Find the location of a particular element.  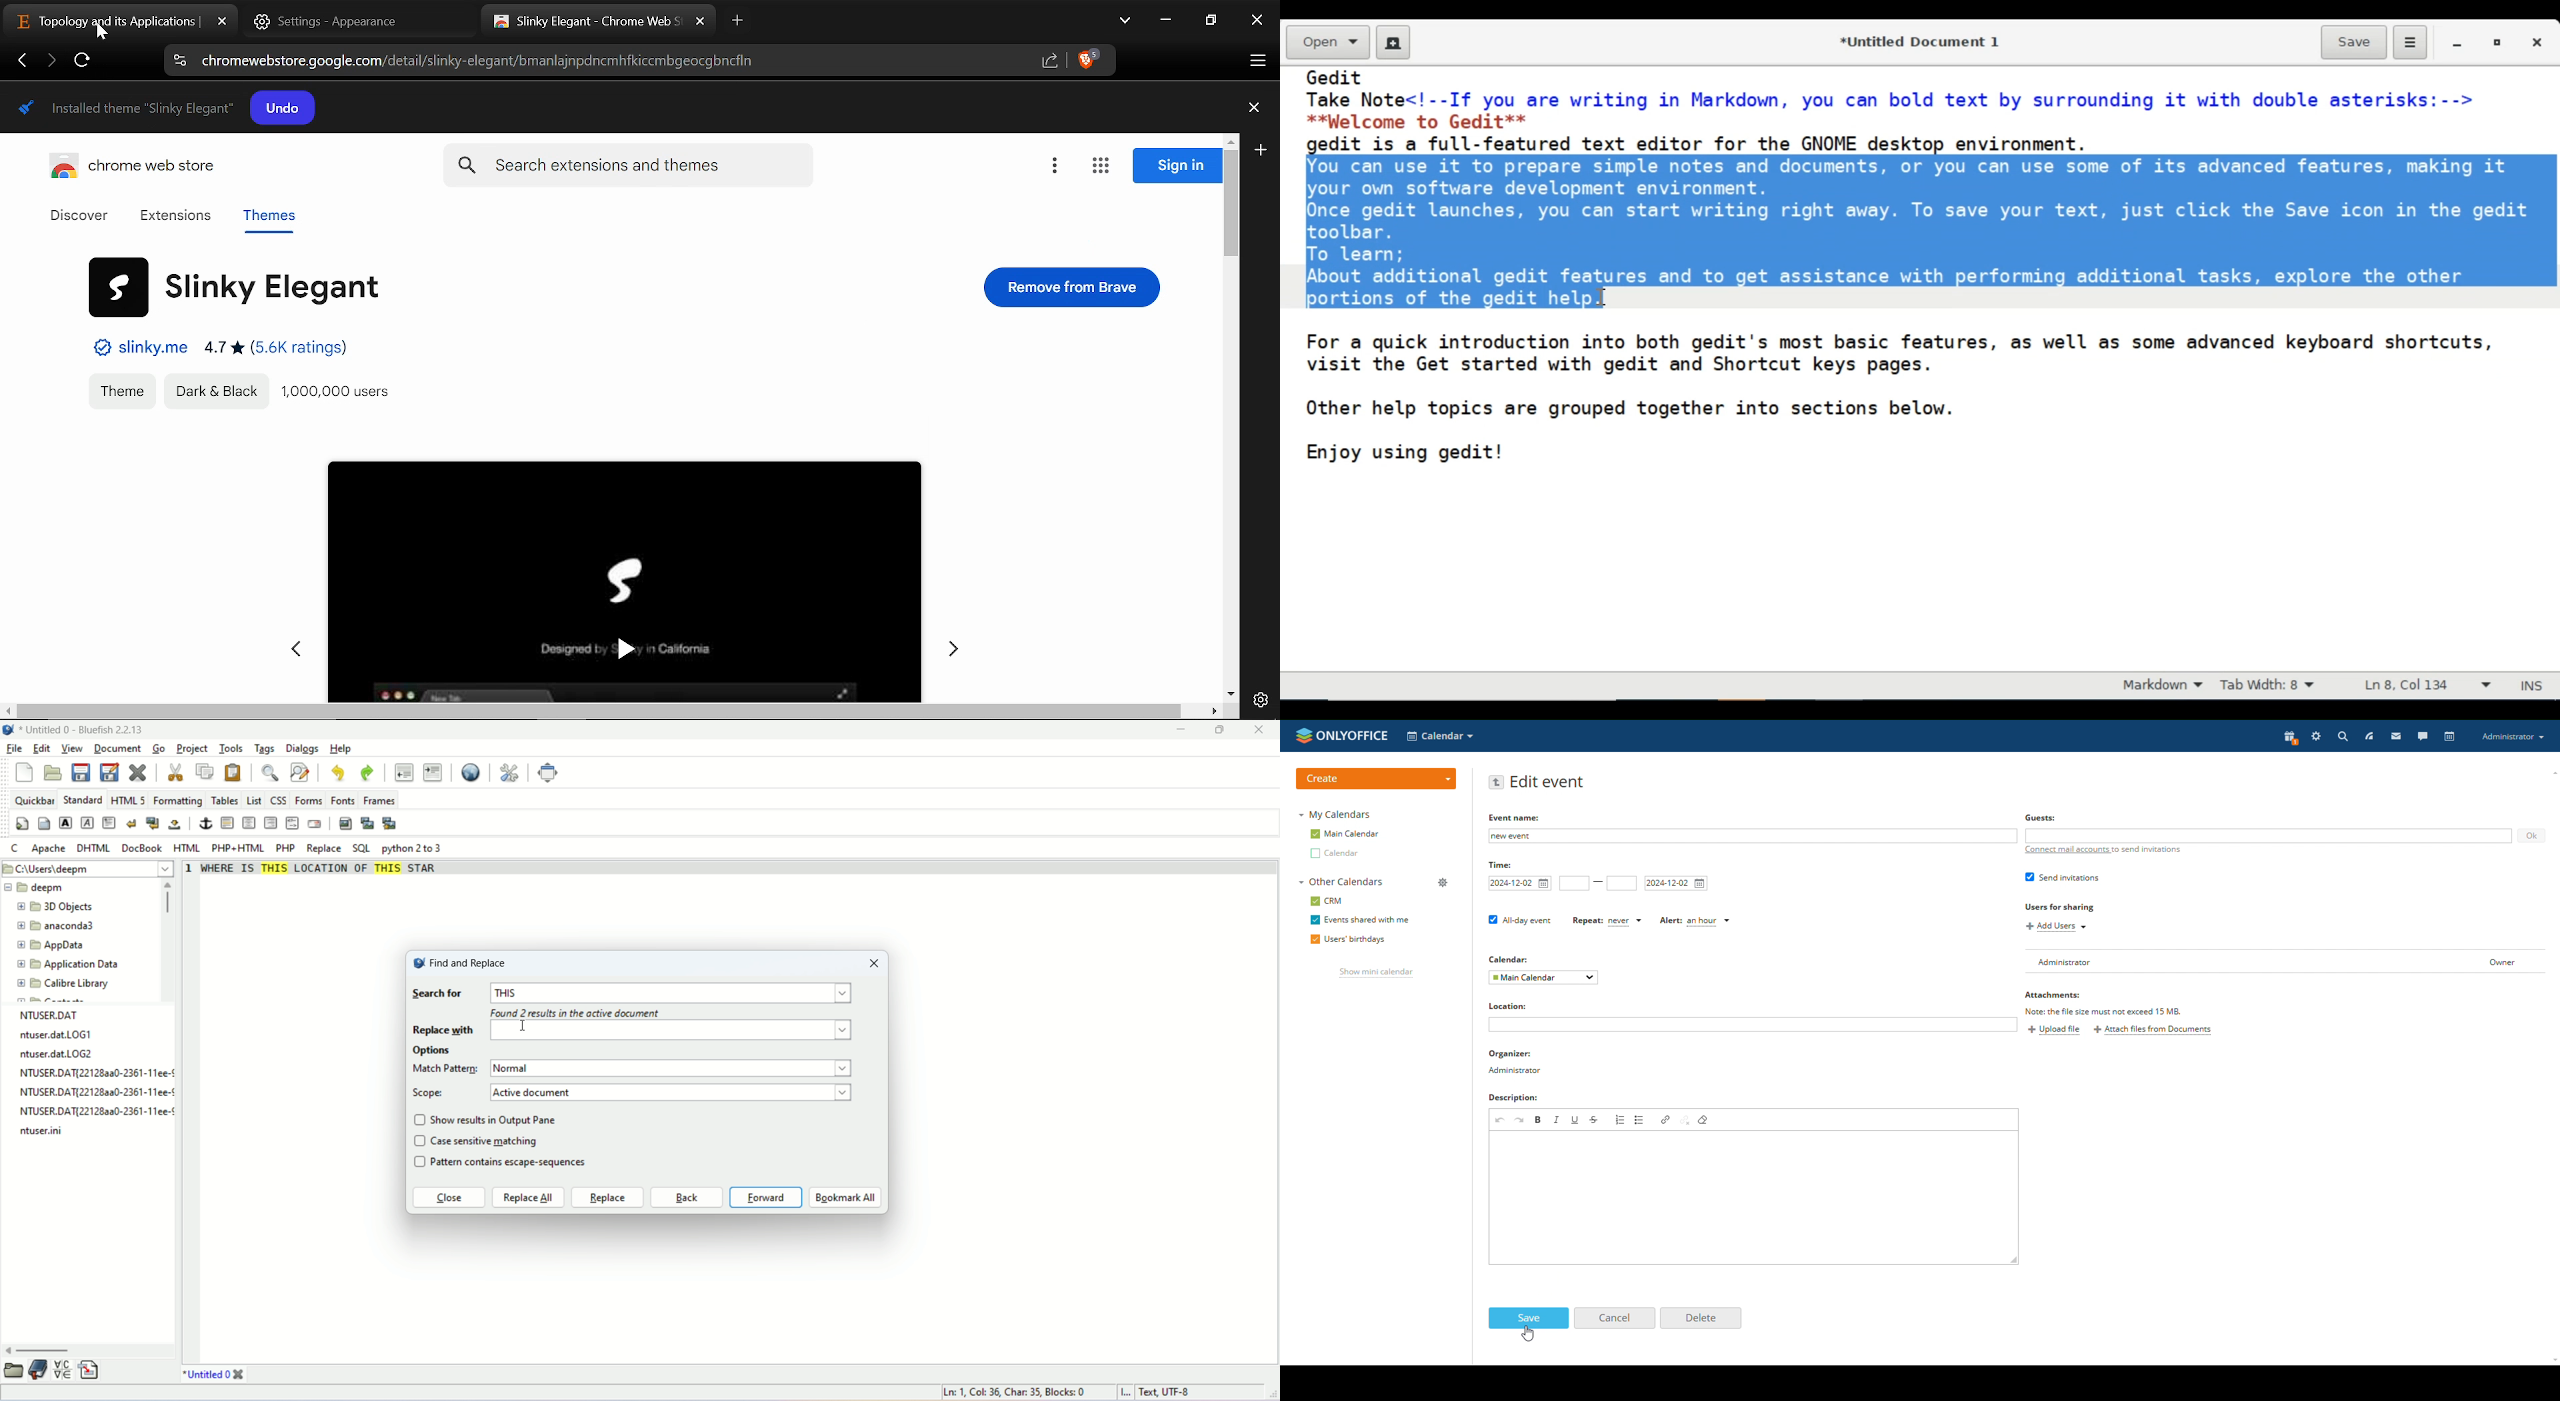

non breaking space is located at coordinates (173, 825).